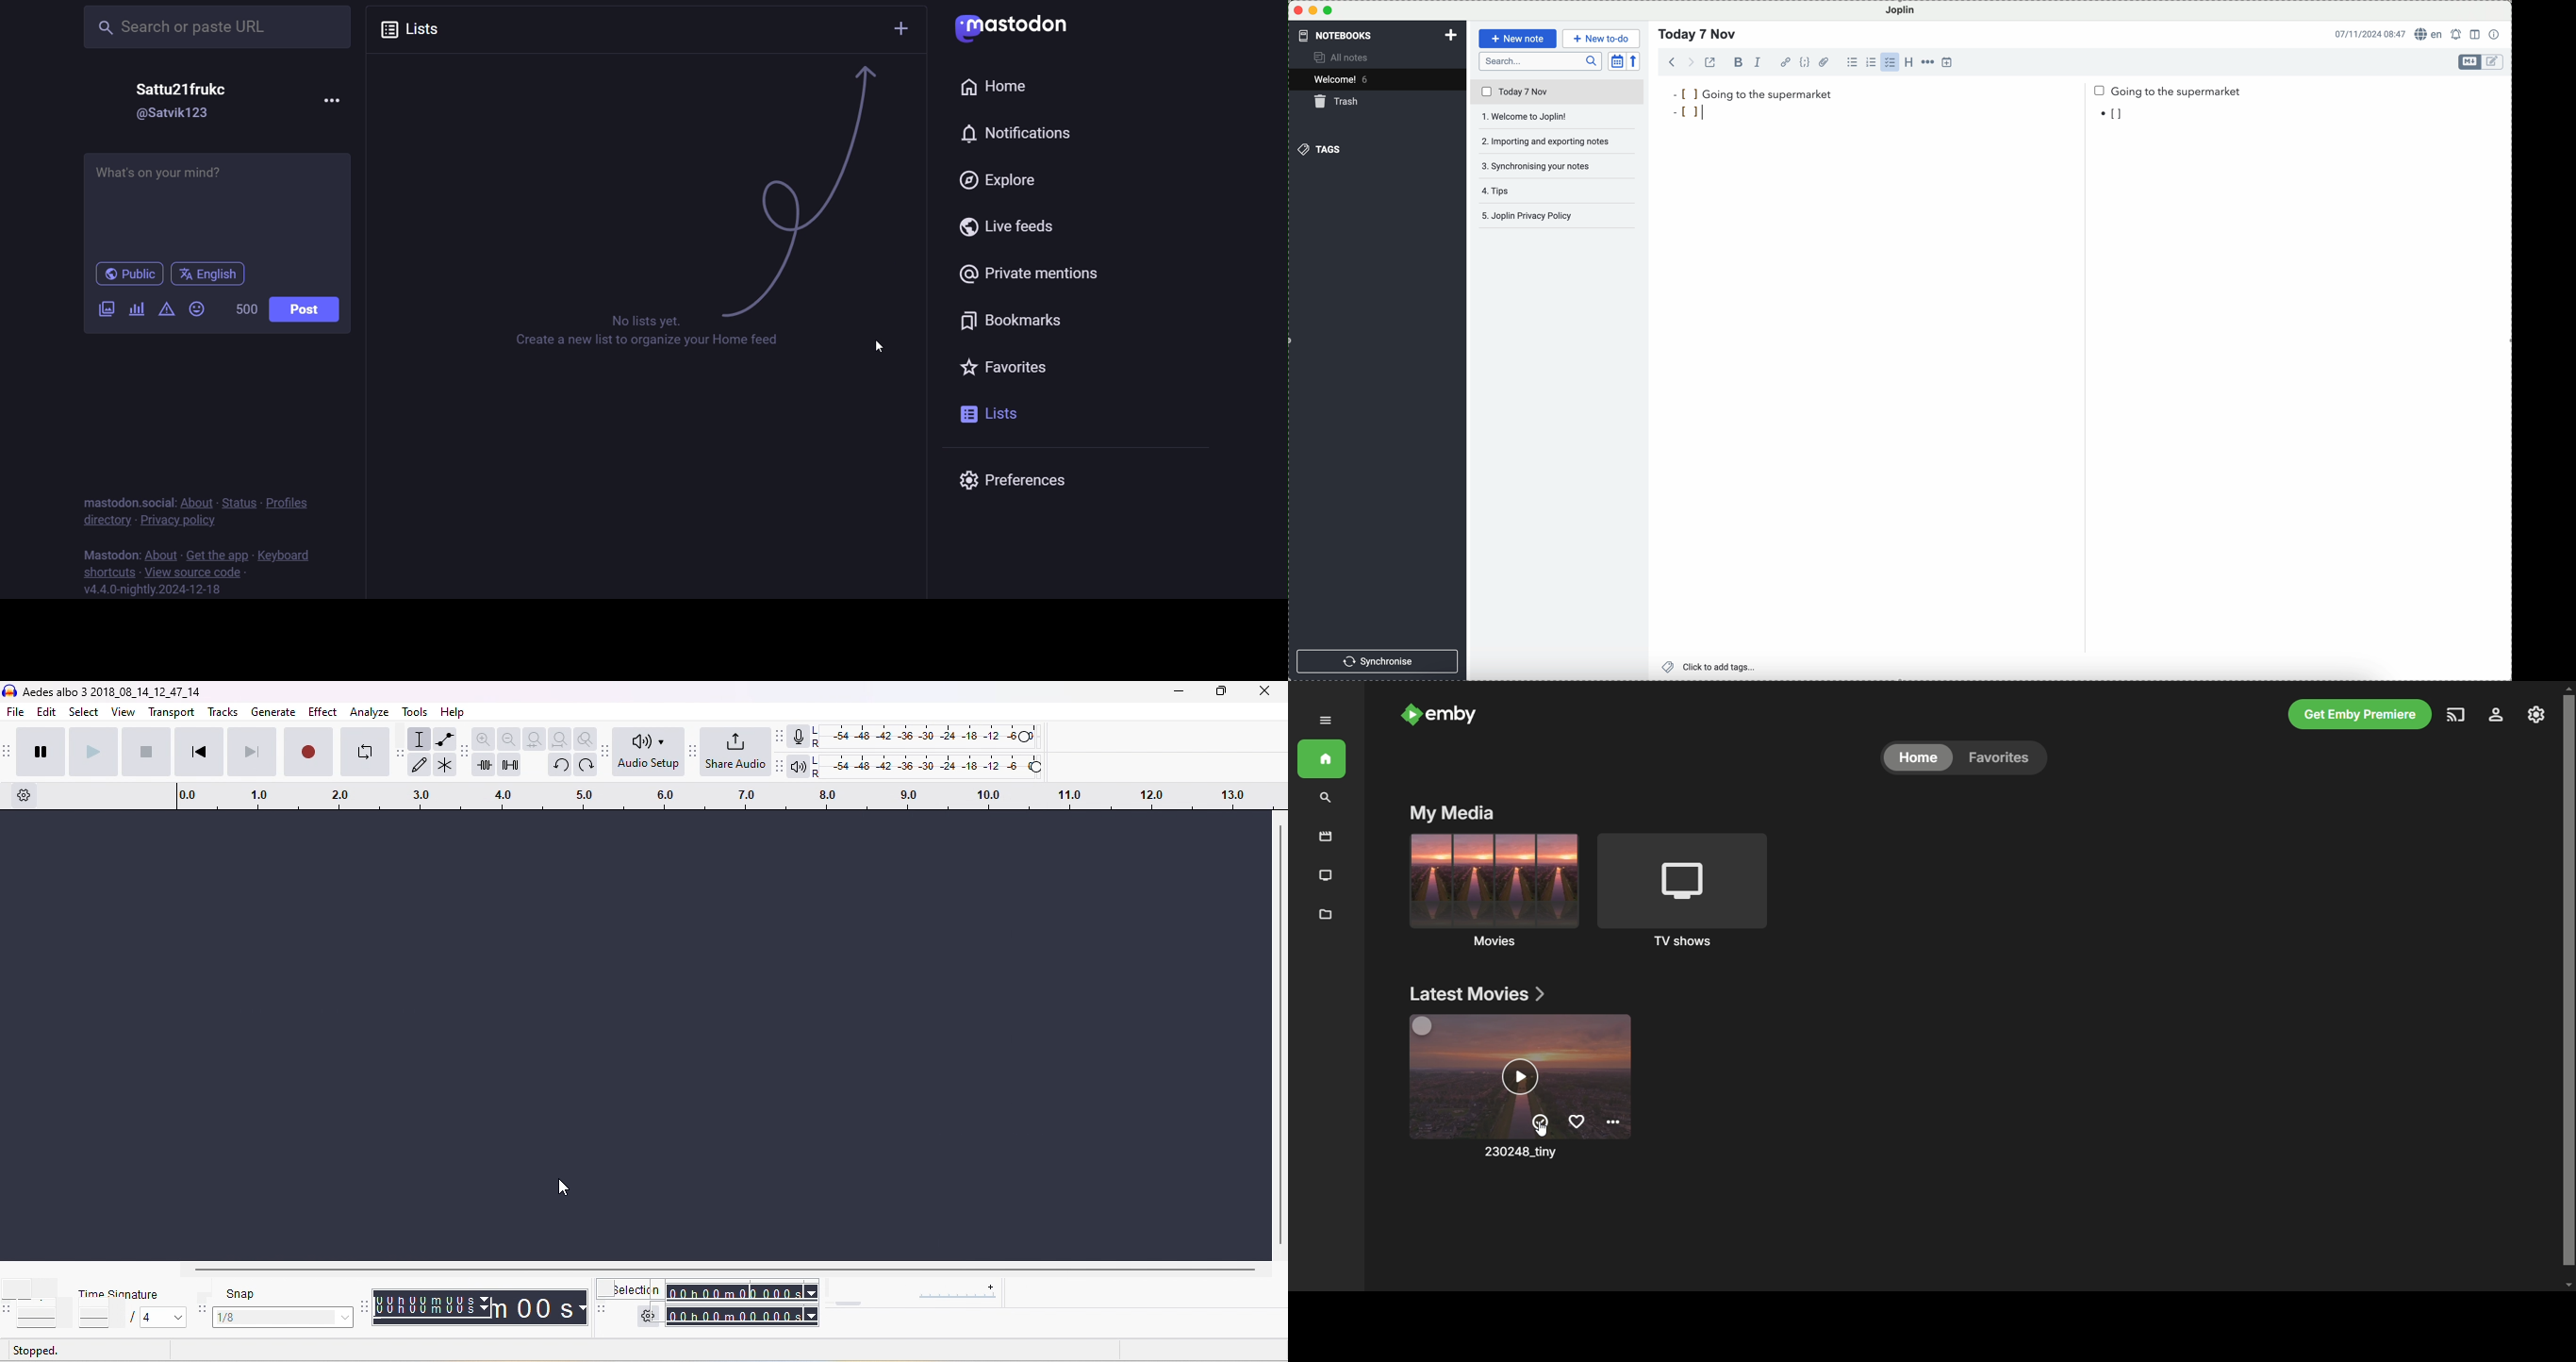  I want to click on selection settings, so click(647, 1316).